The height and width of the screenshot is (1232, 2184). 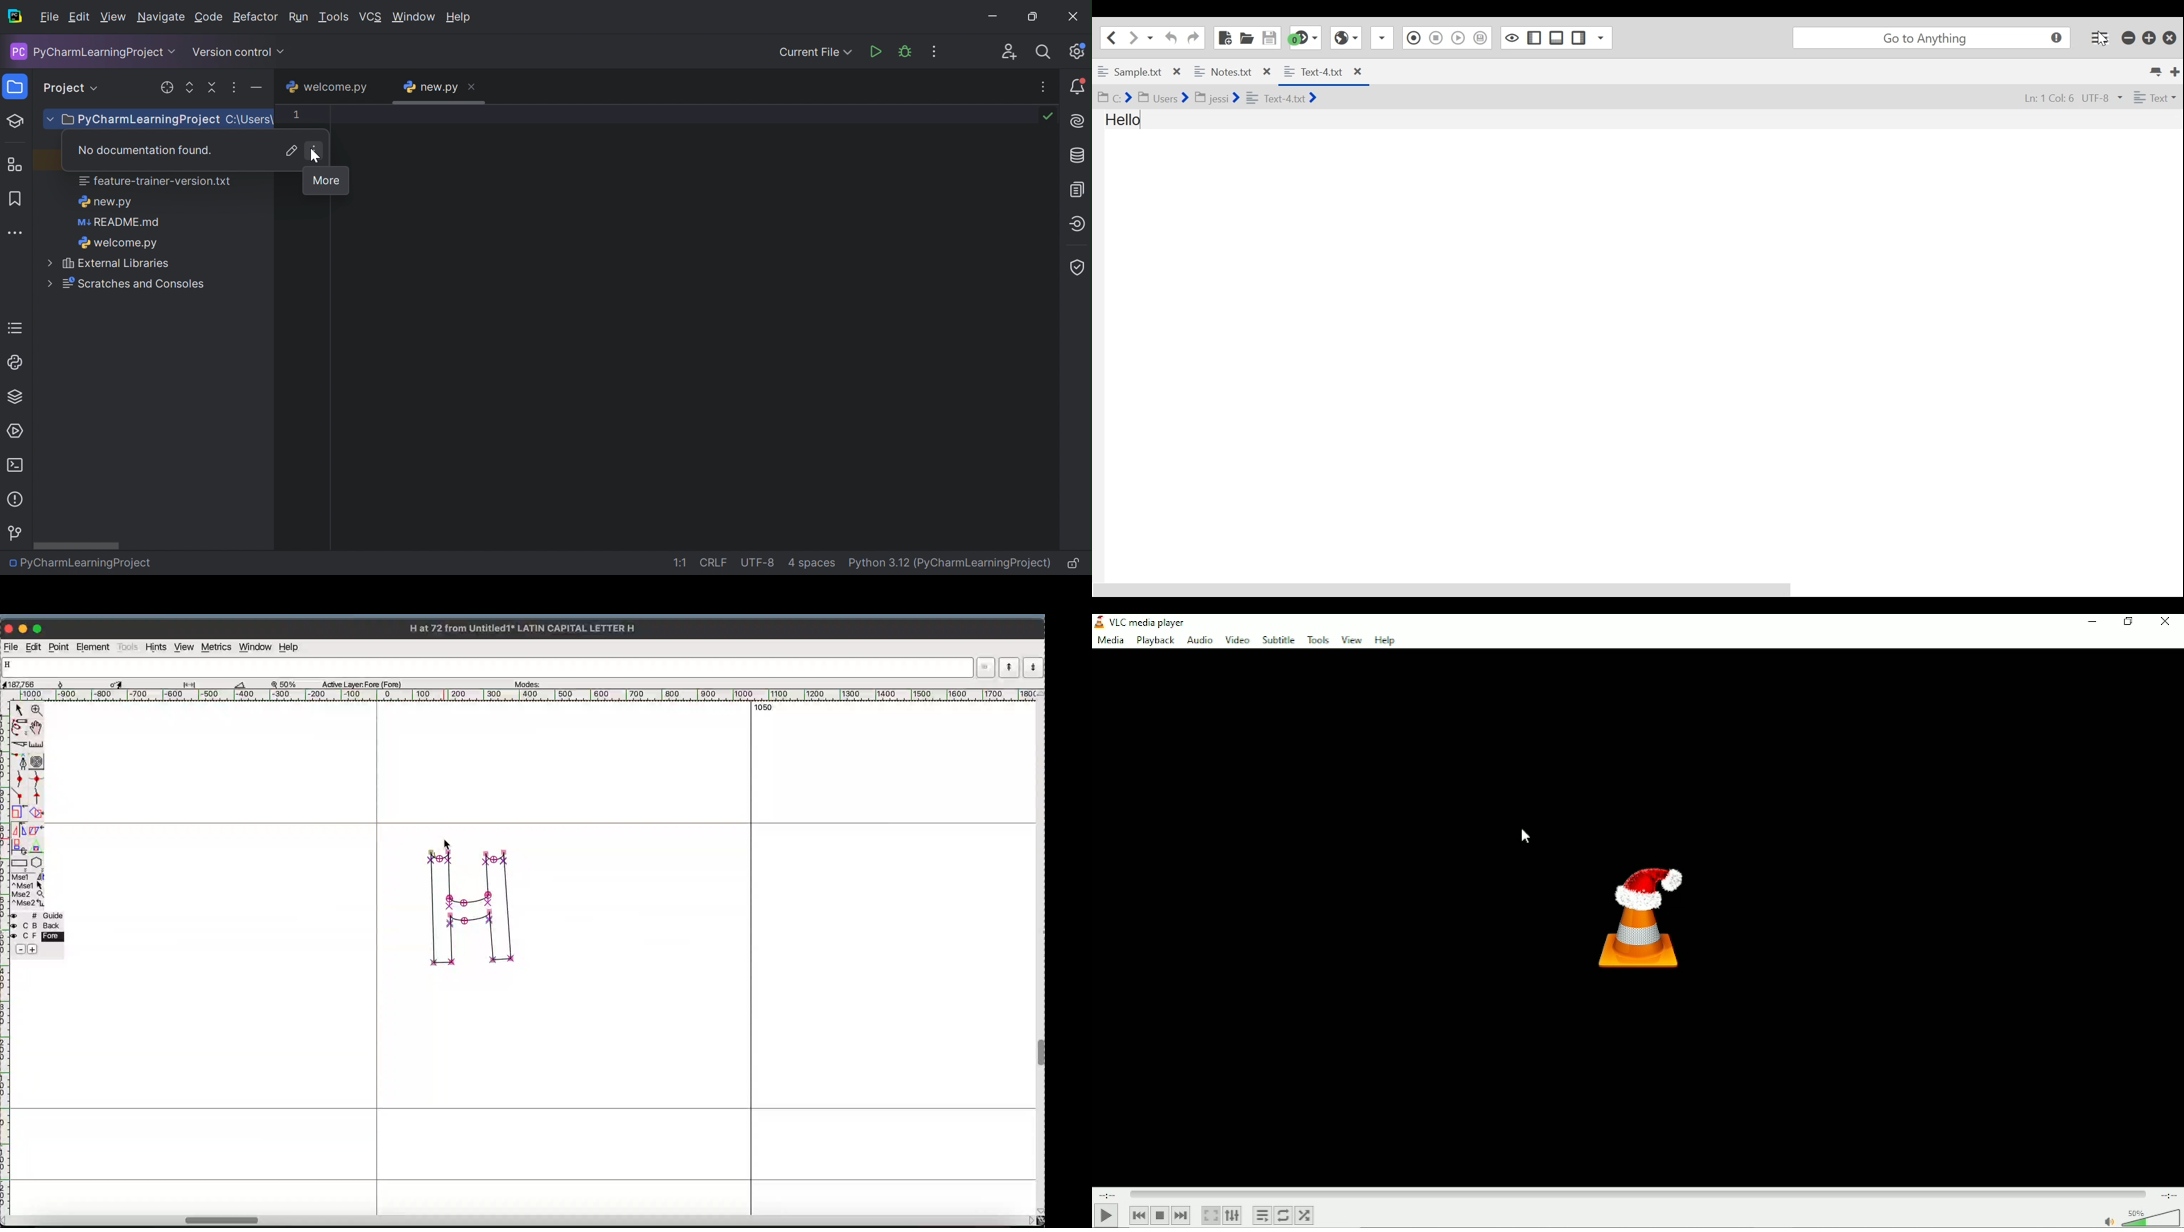 I want to click on pan, so click(x=39, y=727).